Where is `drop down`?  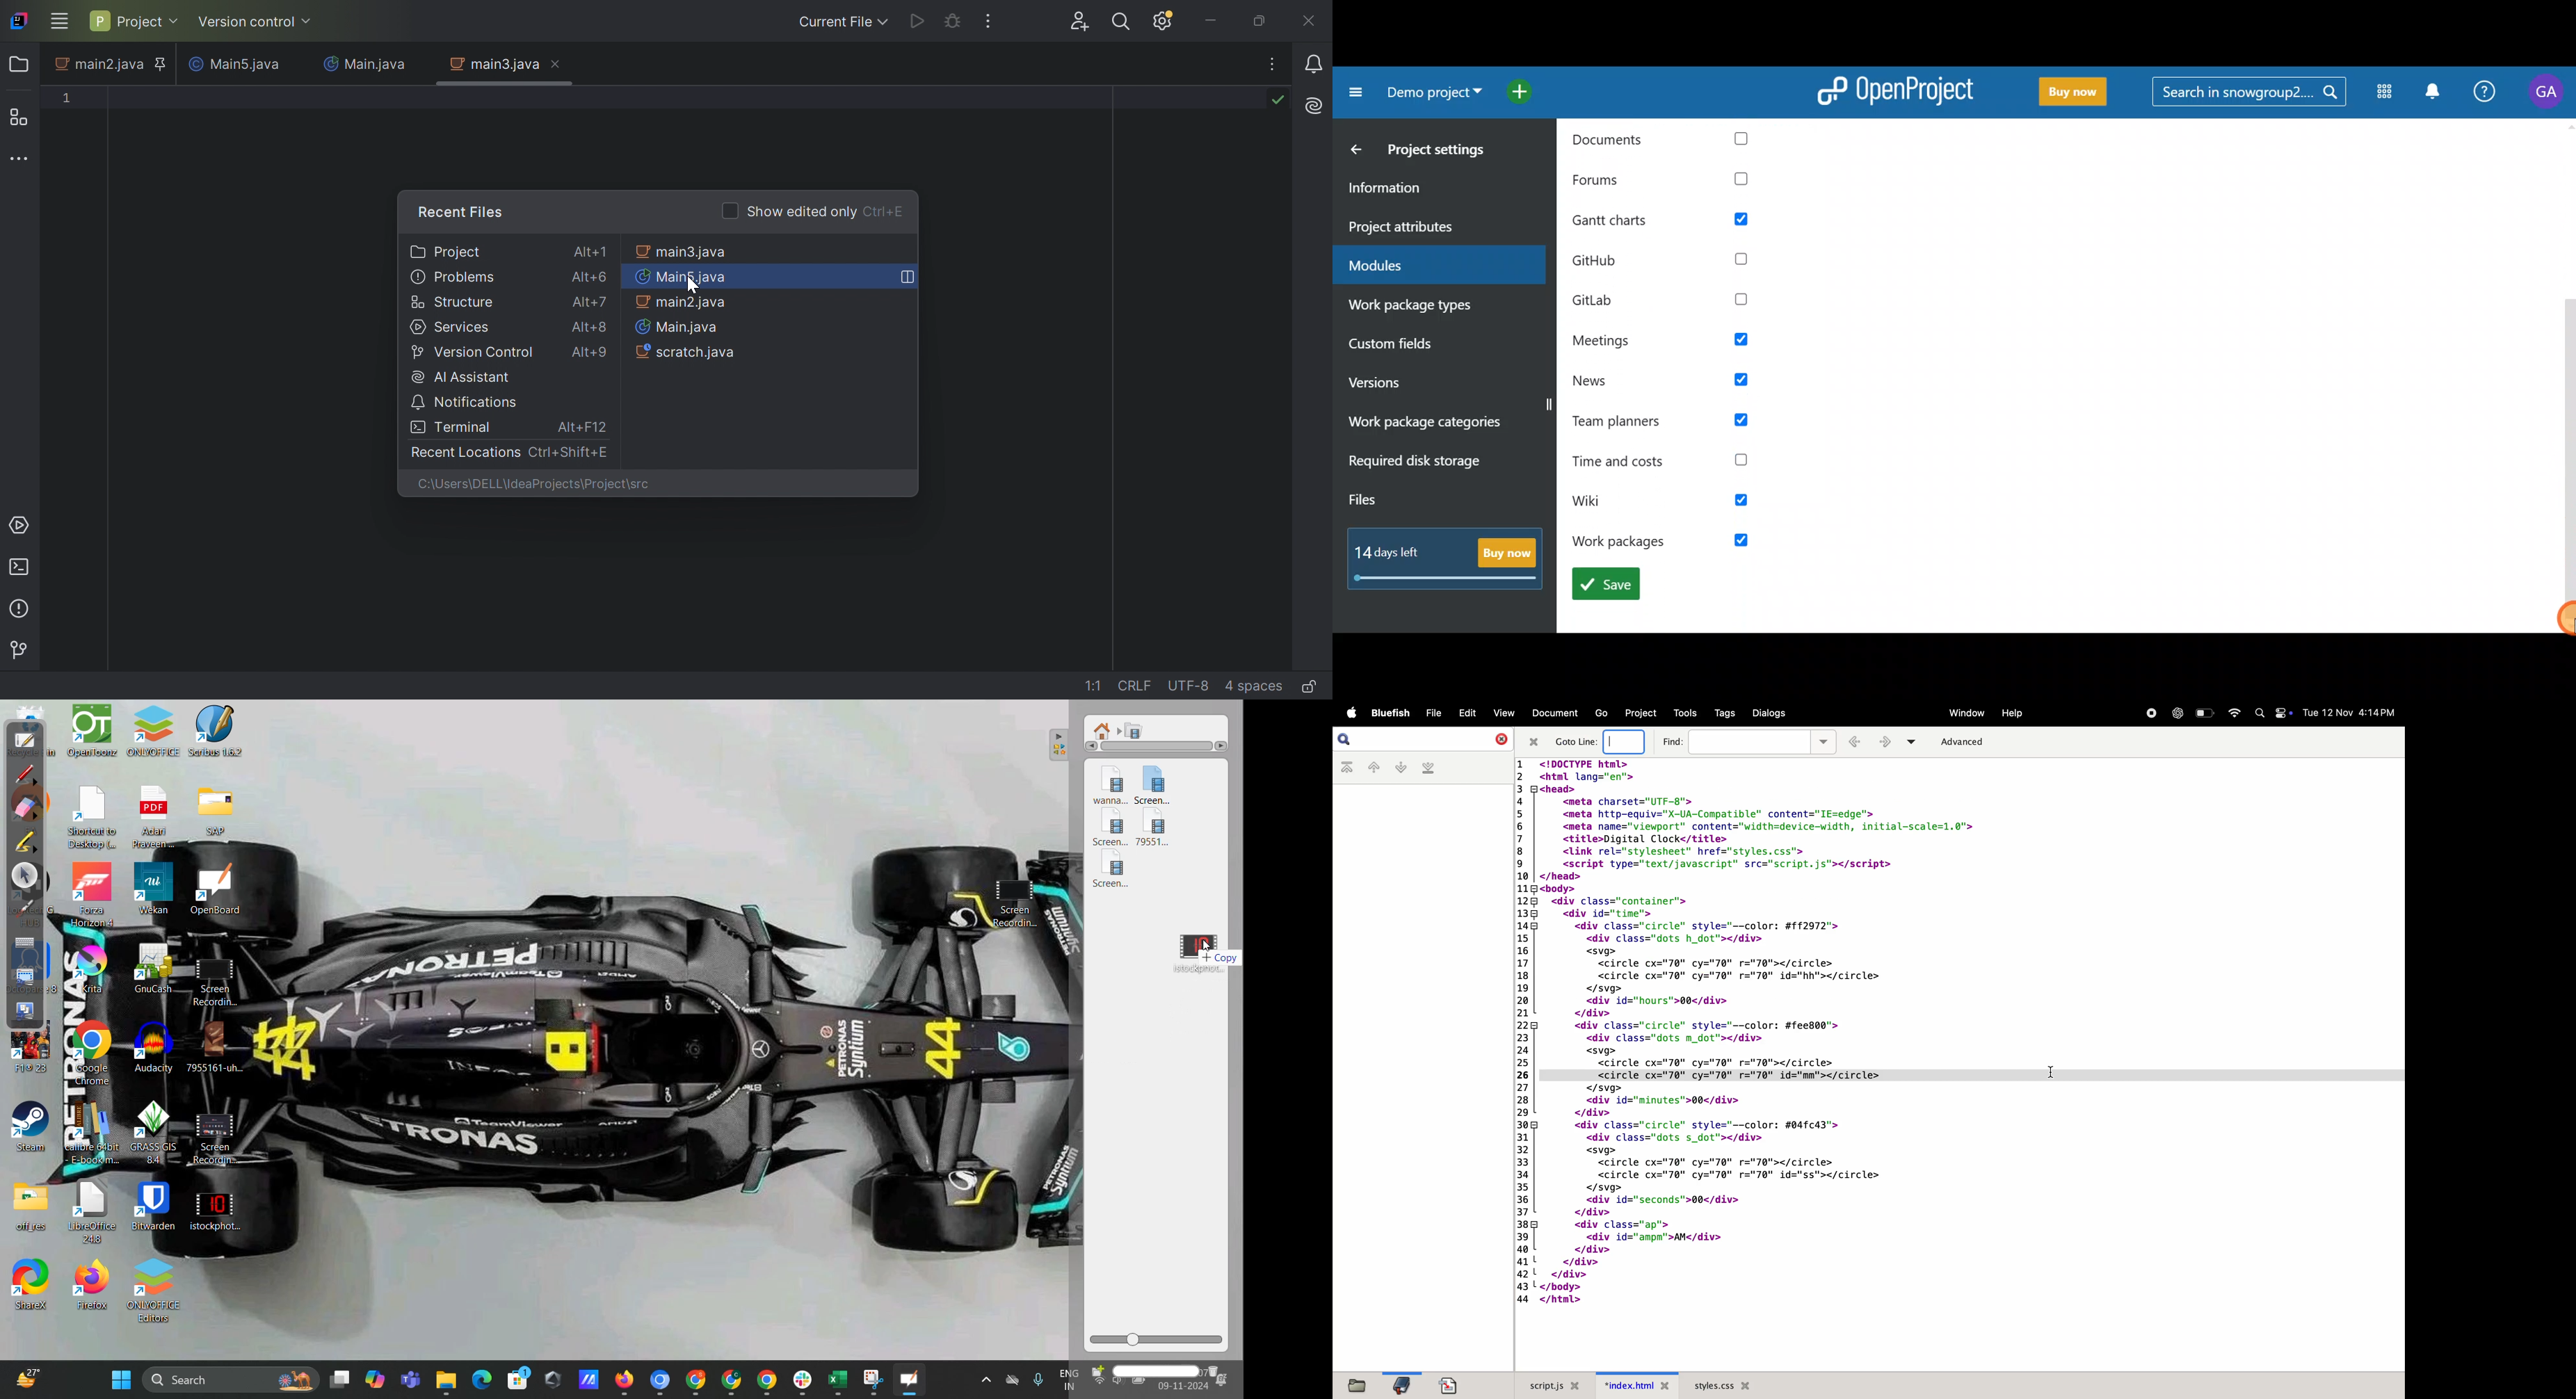 drop down is located at coordinates (1825, 740).